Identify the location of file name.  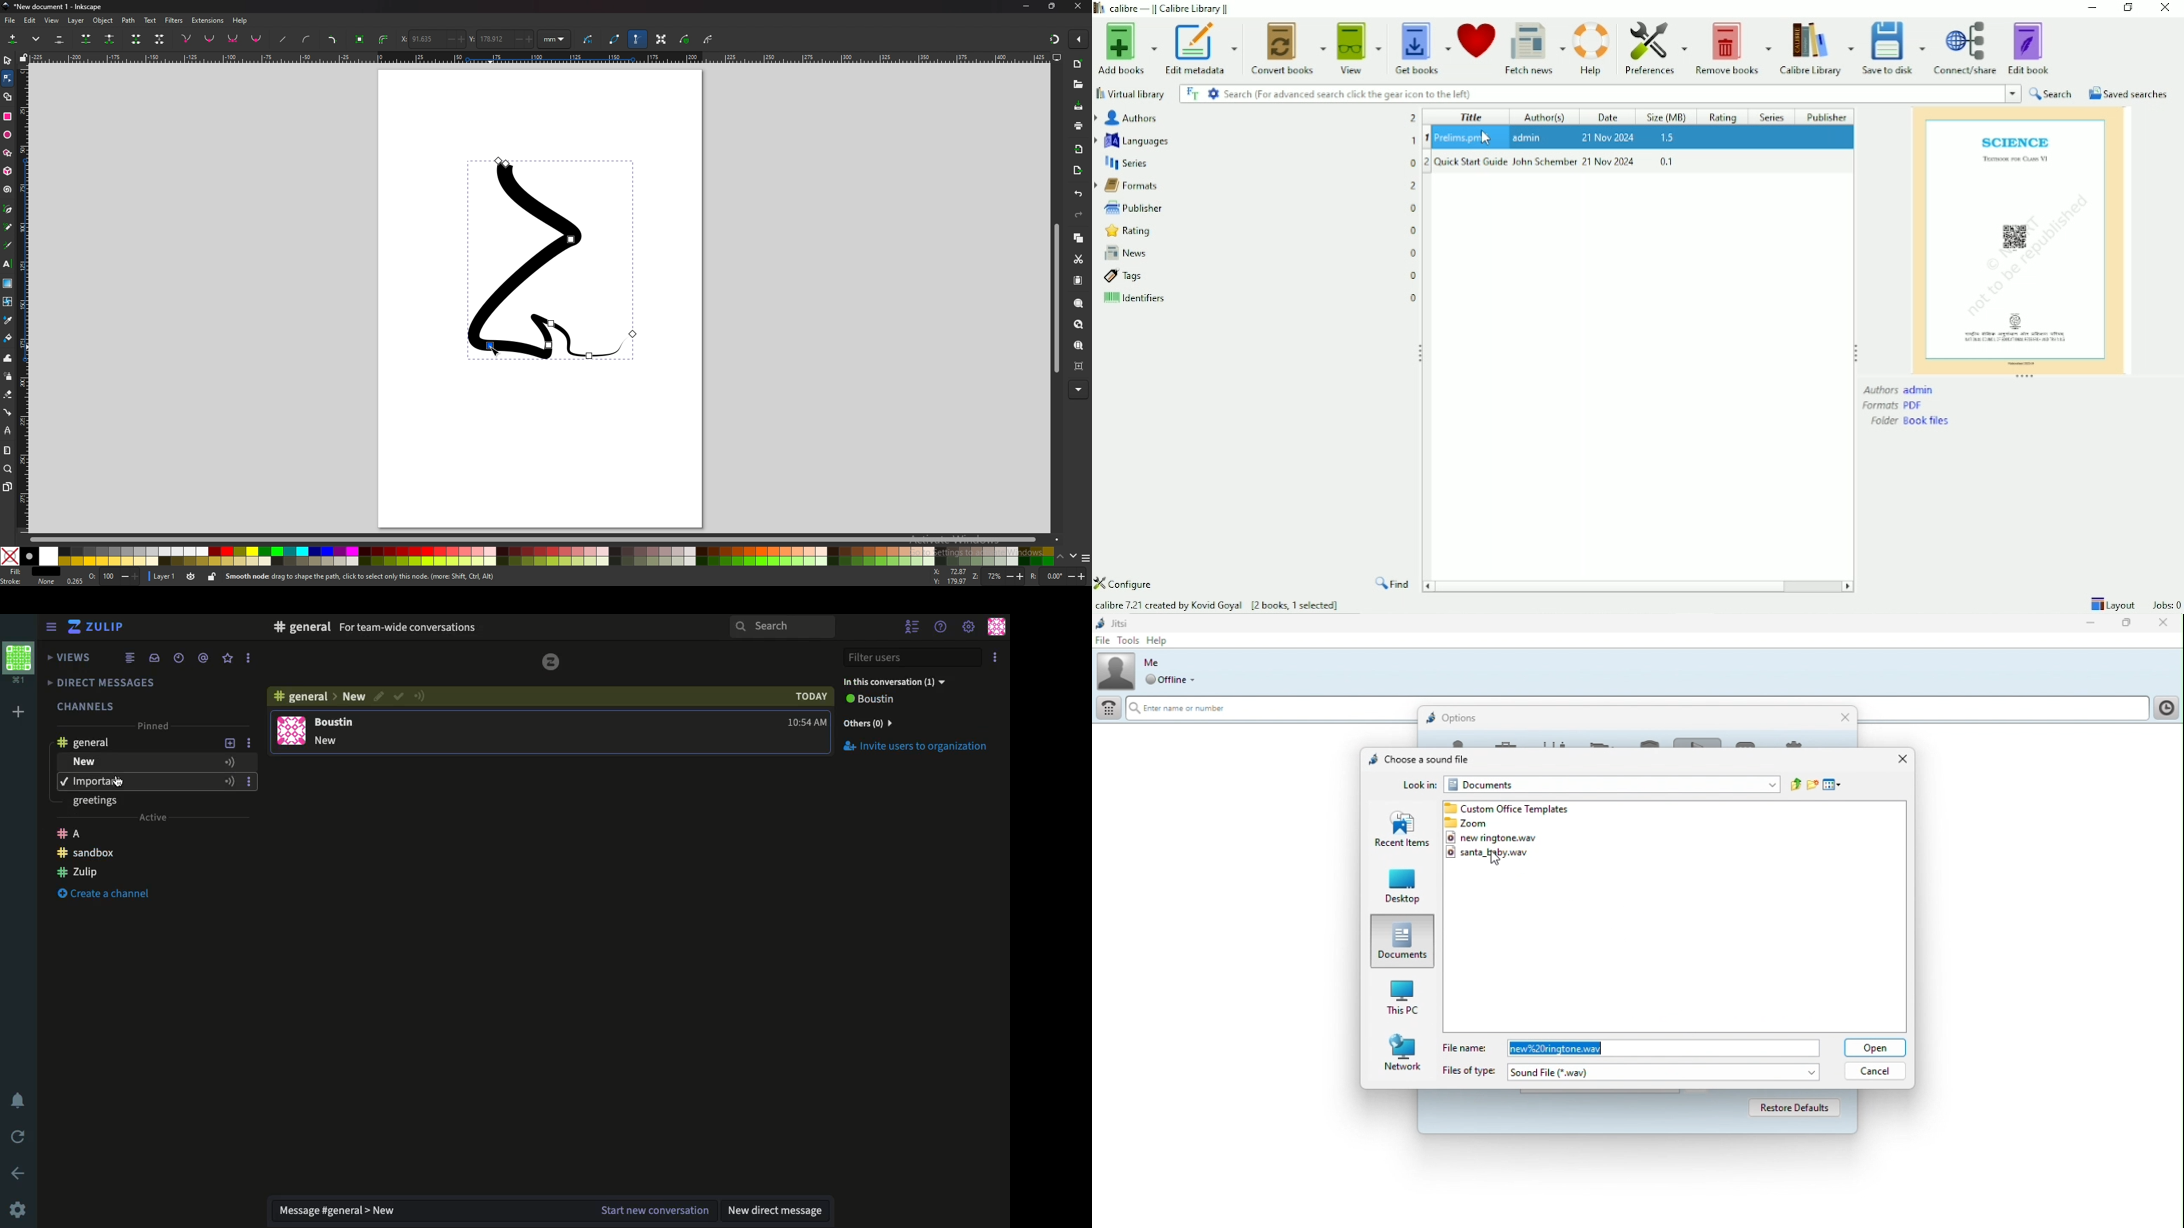
(1663, 1048).